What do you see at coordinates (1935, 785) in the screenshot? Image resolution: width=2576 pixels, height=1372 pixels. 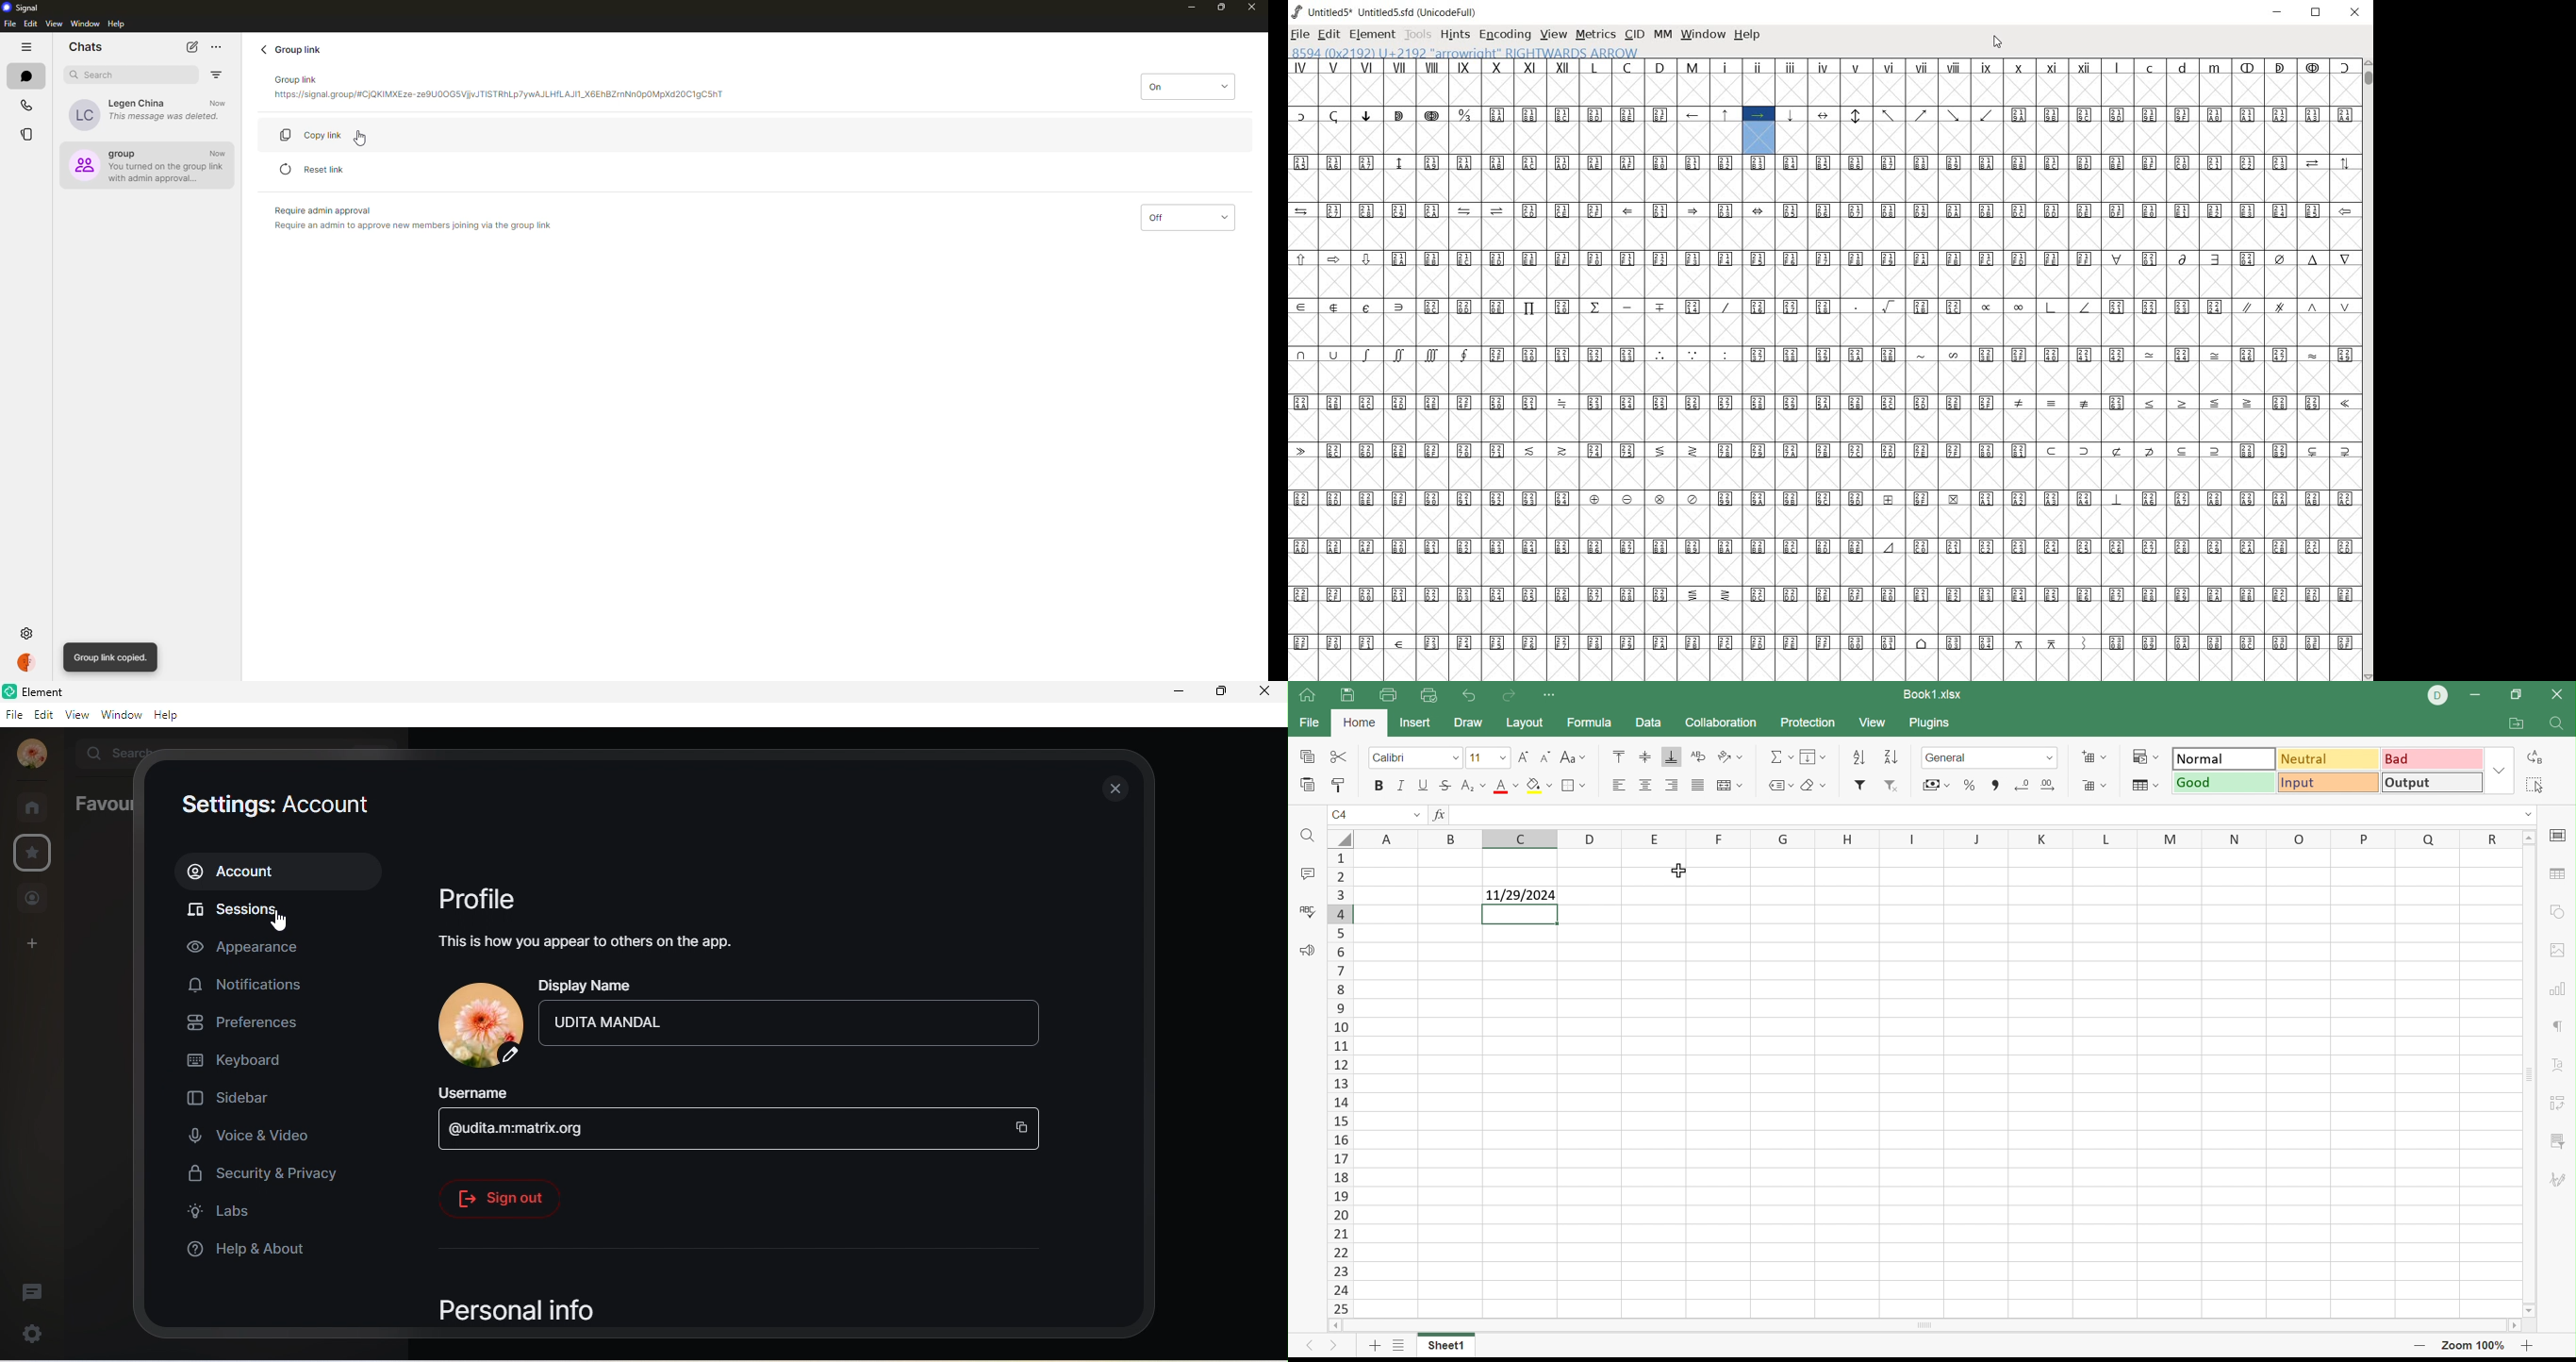 I see `Accounting style` at bounding box center [1935, 785].